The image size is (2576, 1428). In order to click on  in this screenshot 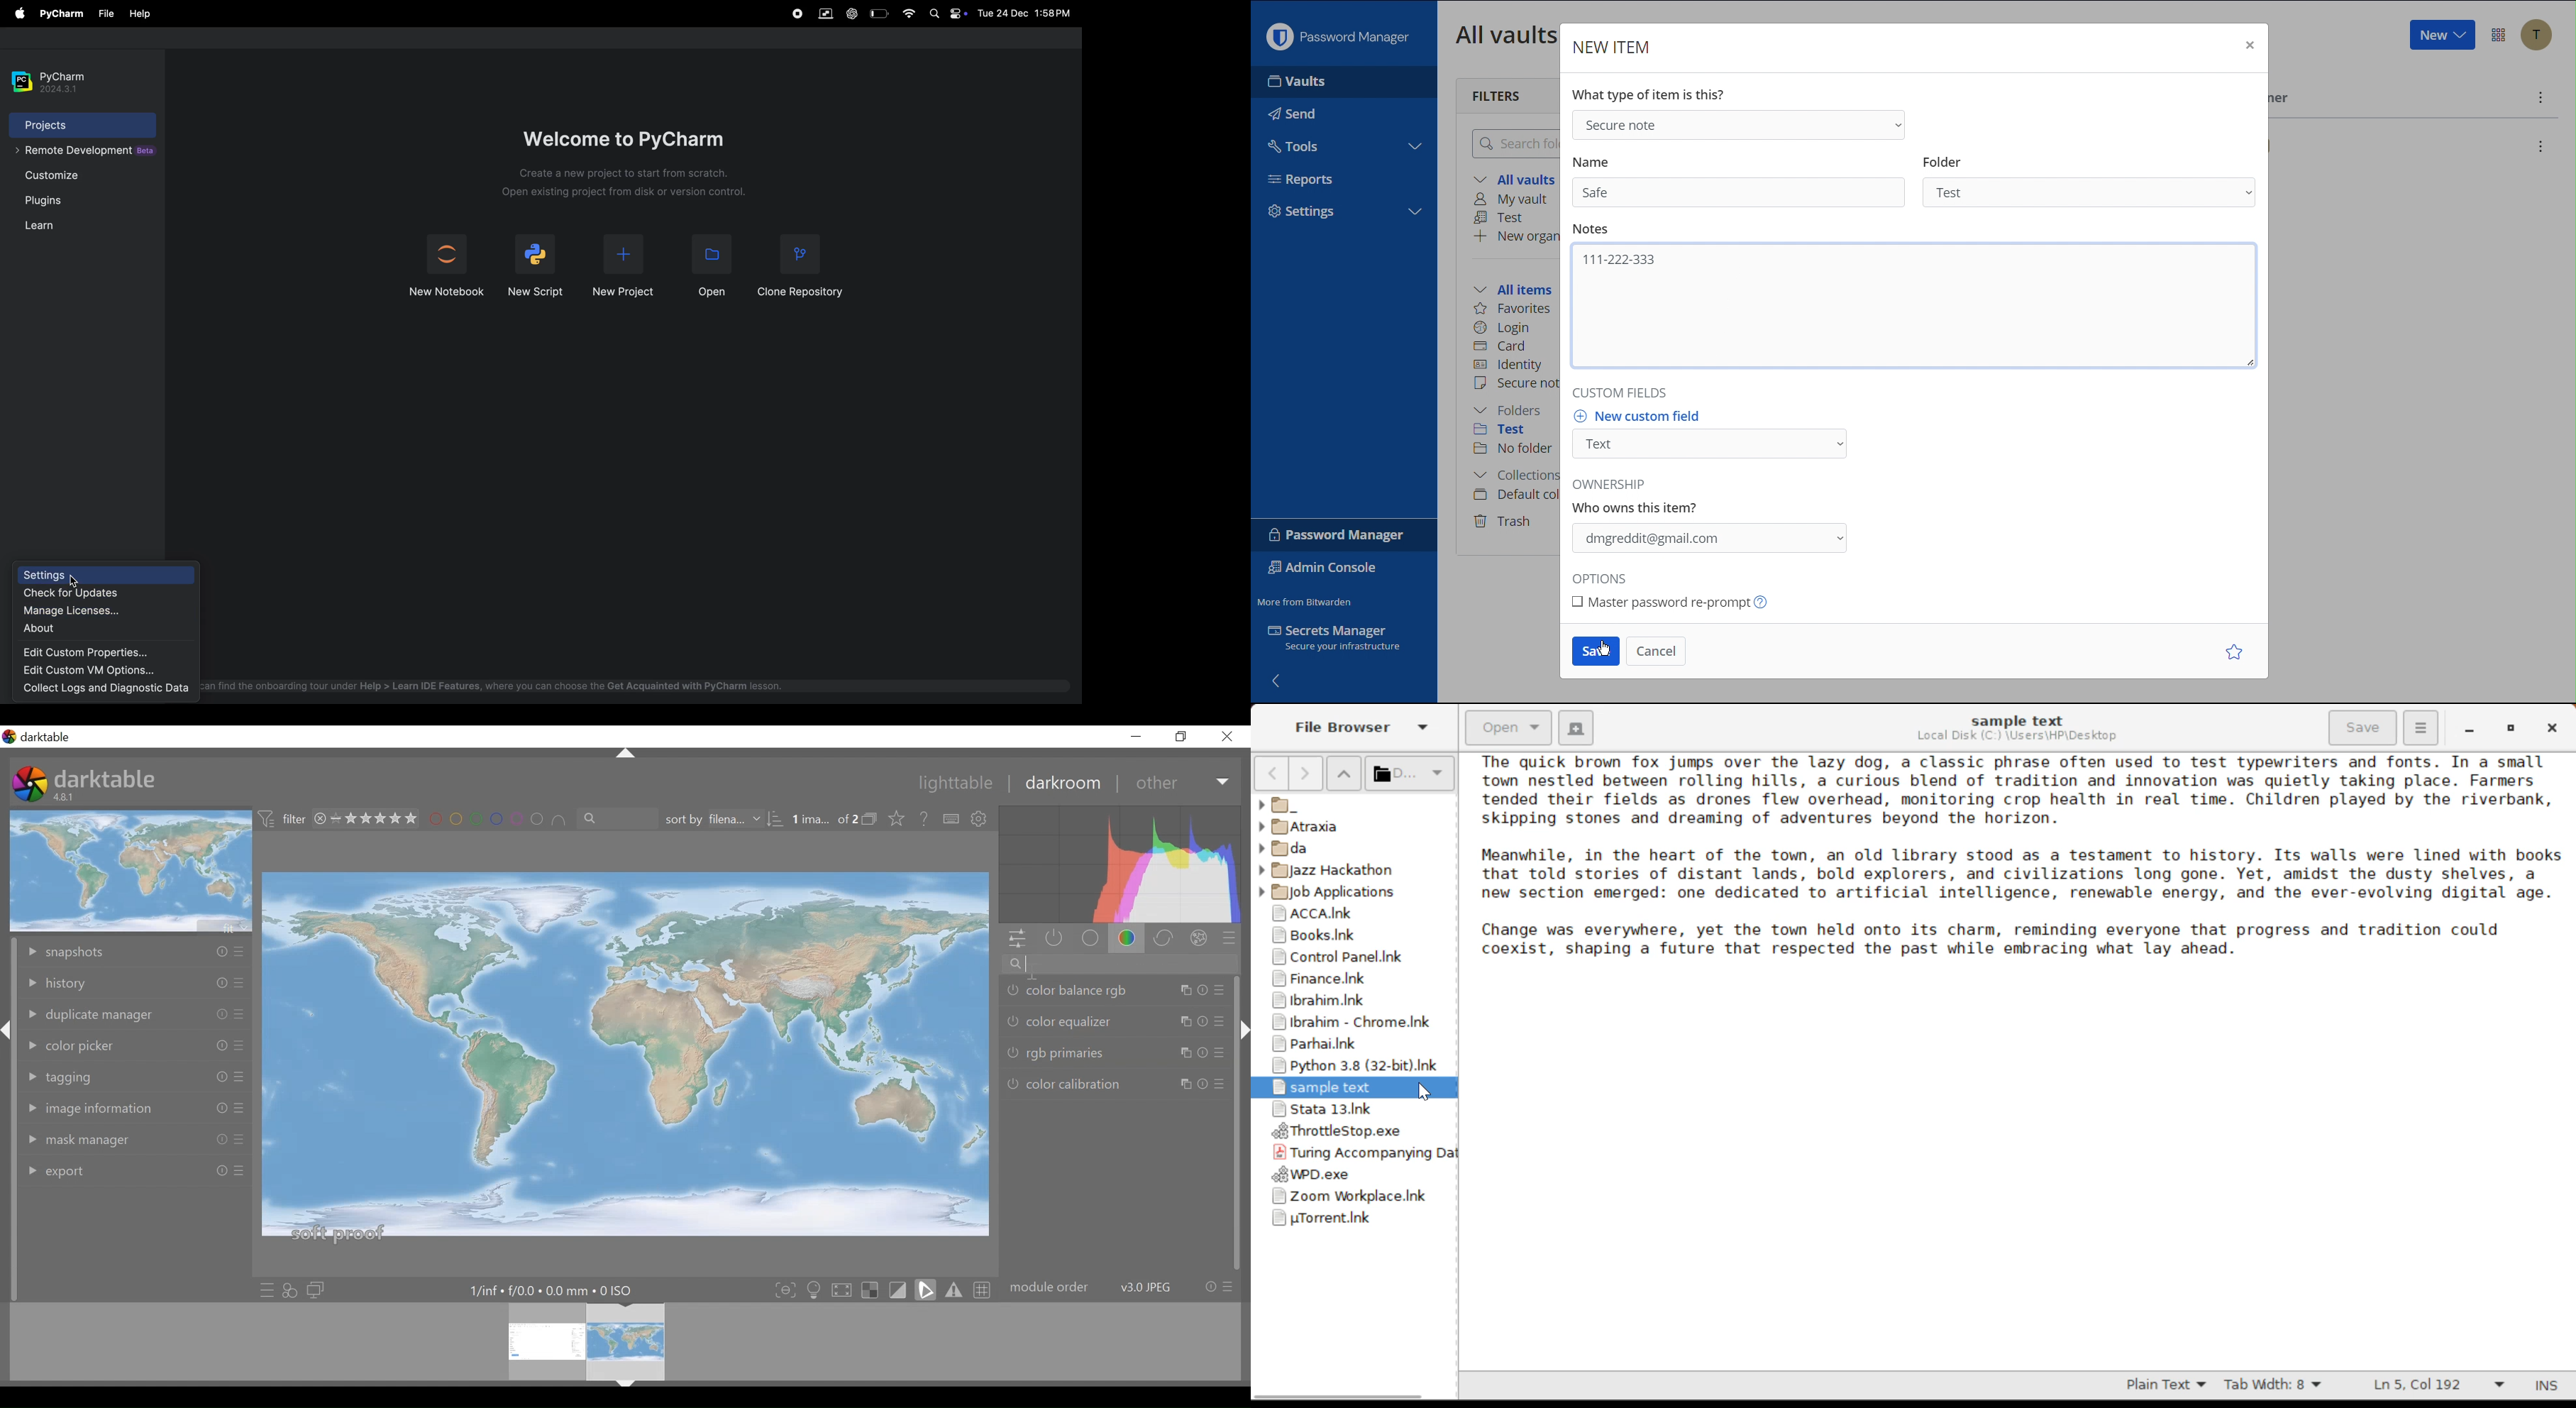, I will do `click(1243, 1043)`.